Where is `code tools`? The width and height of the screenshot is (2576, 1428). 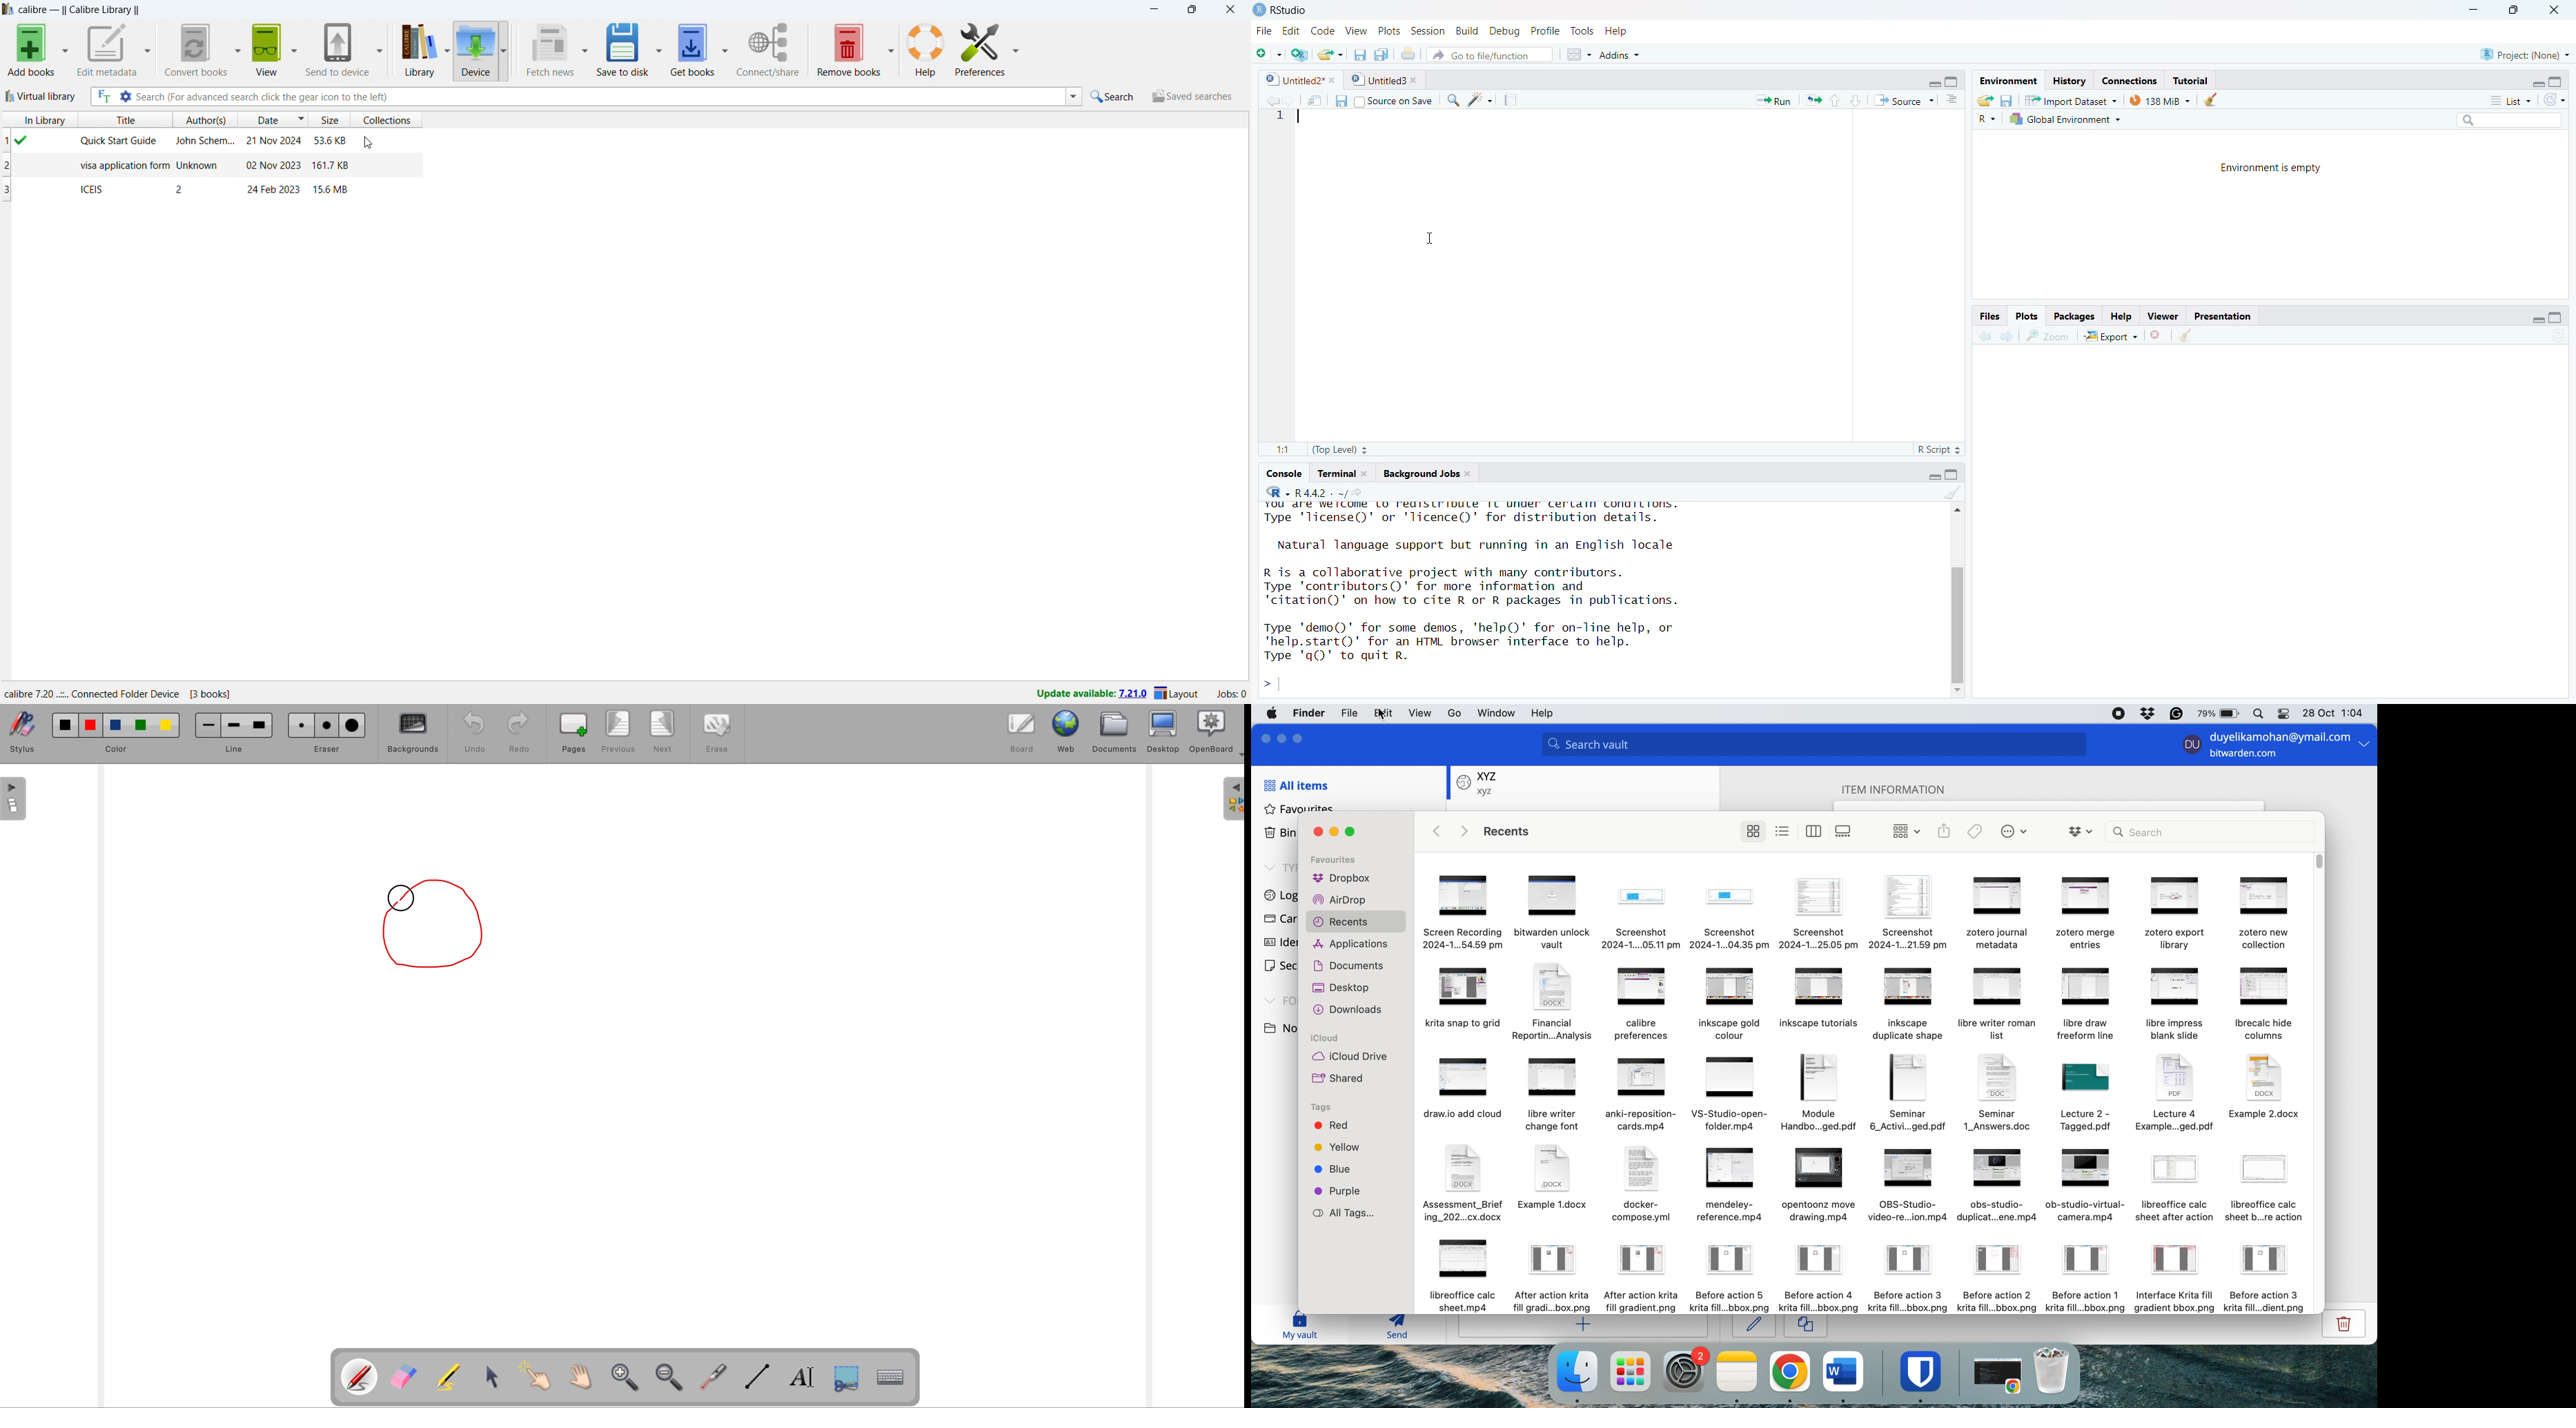
code tools is located at coordinates (1479, 100).